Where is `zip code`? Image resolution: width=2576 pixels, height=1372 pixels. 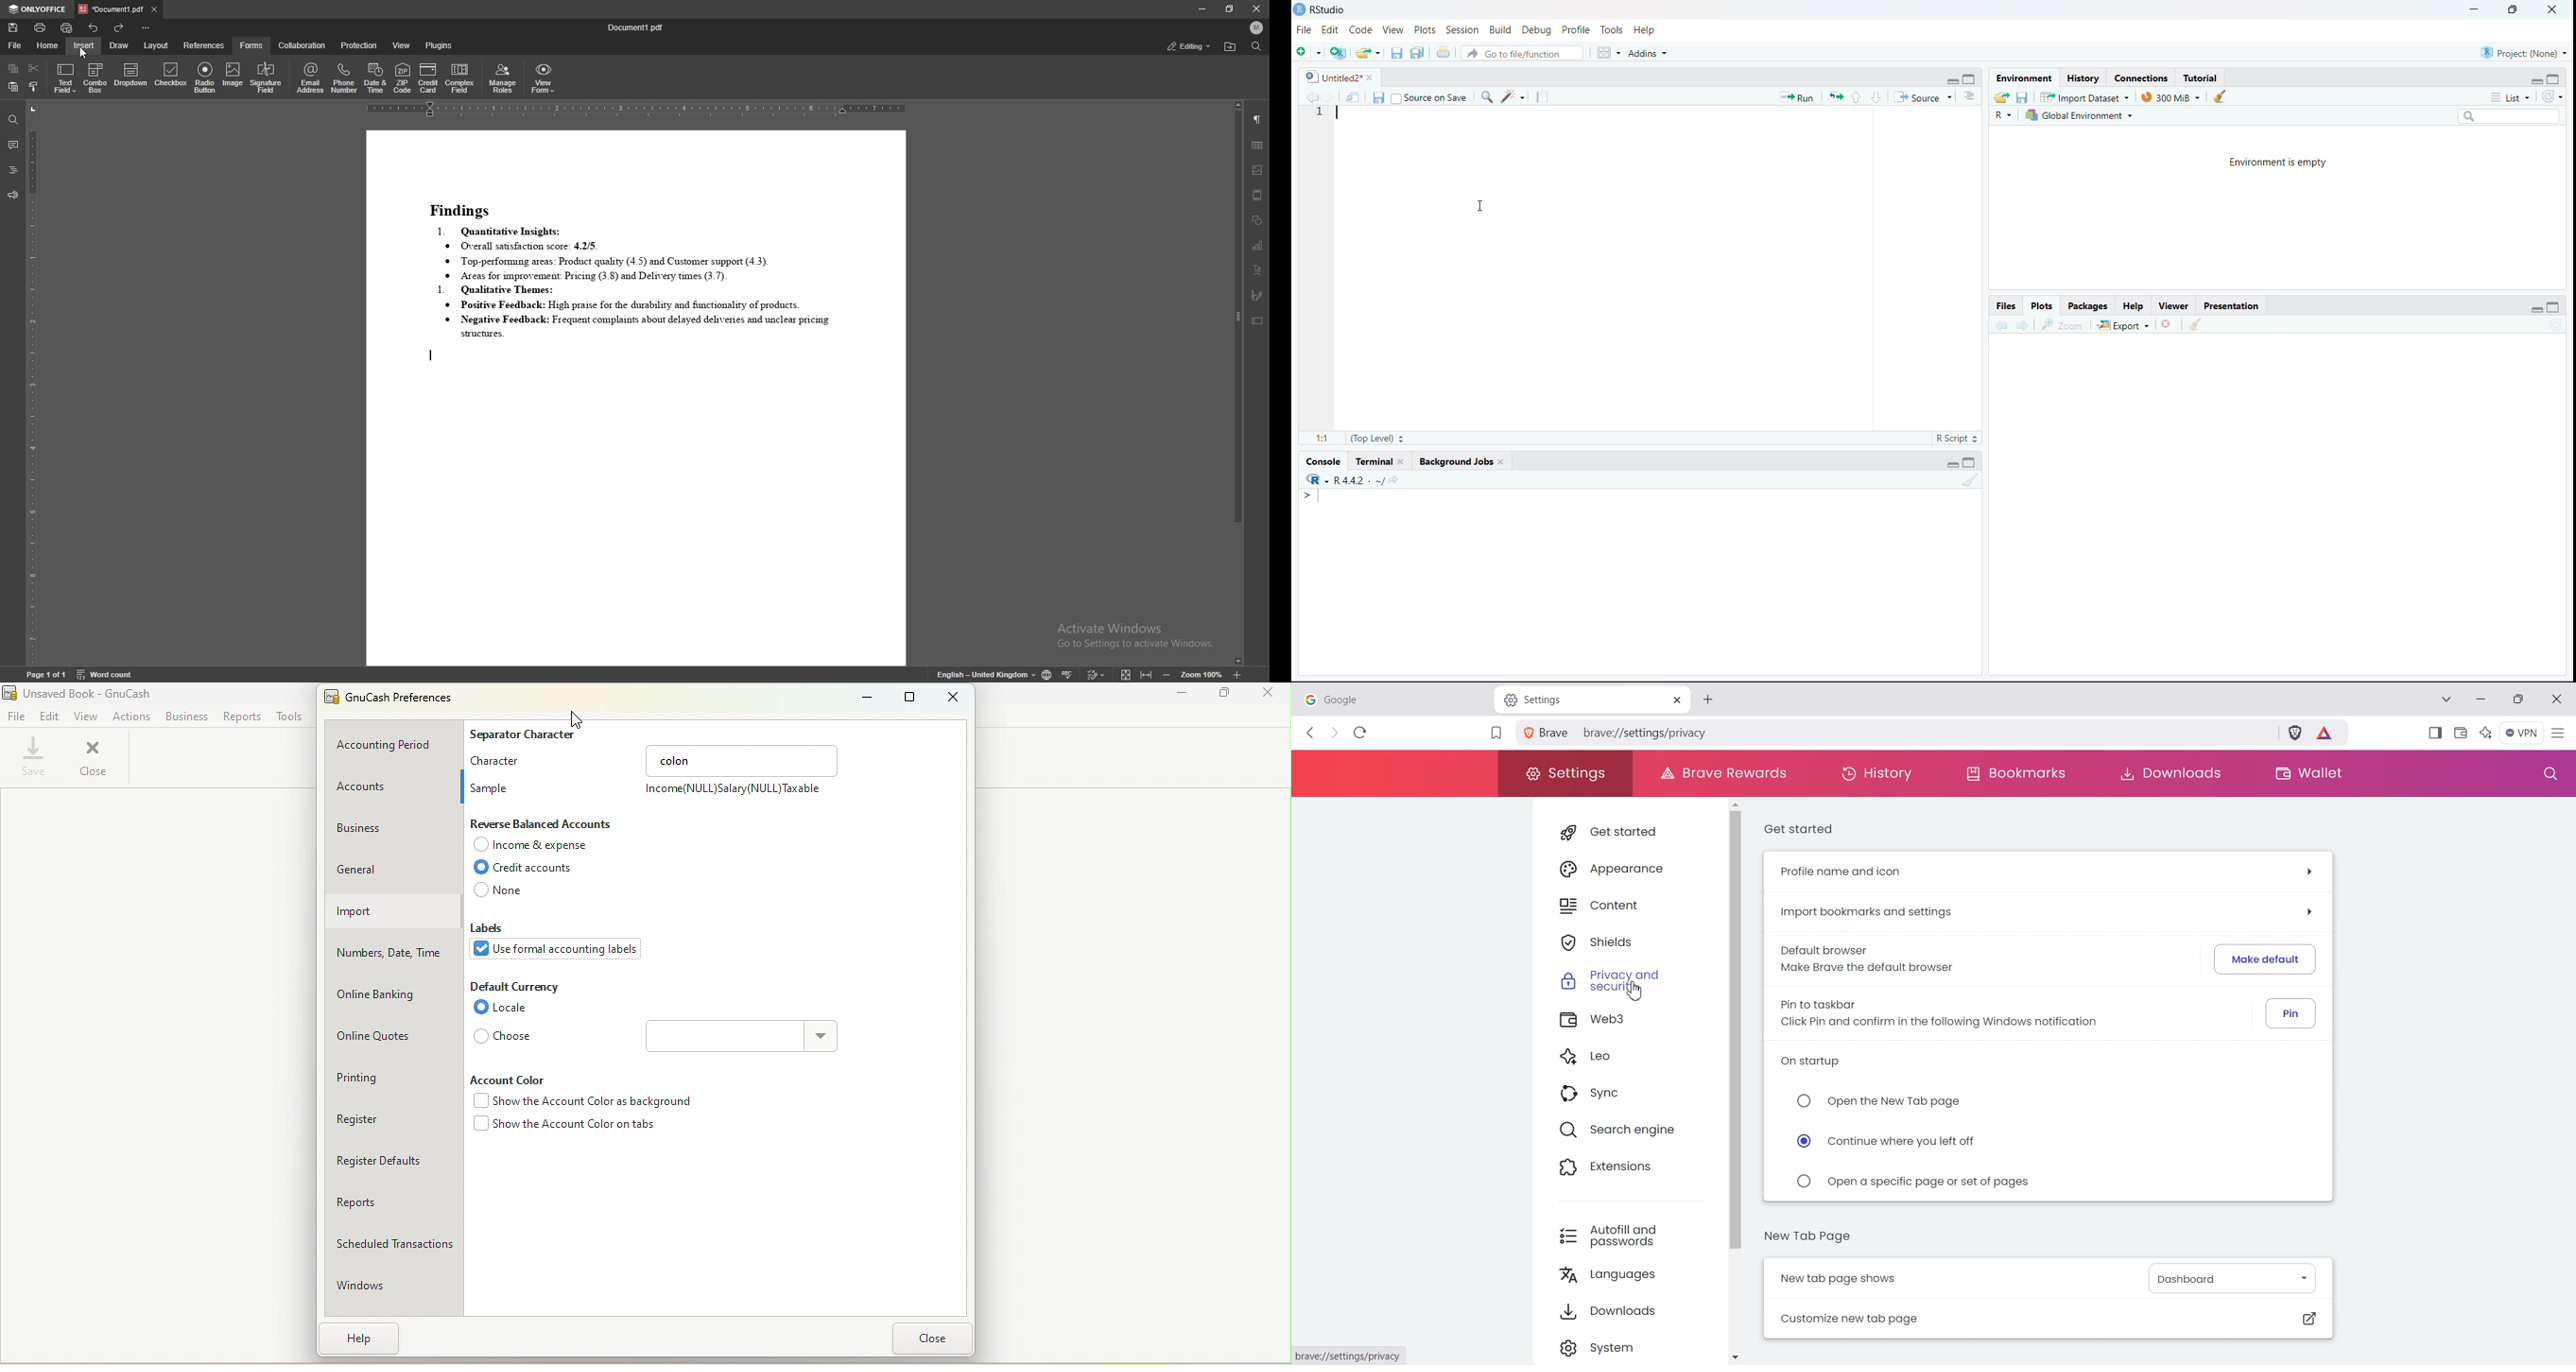 zip code is located at coordinates (402, 78).